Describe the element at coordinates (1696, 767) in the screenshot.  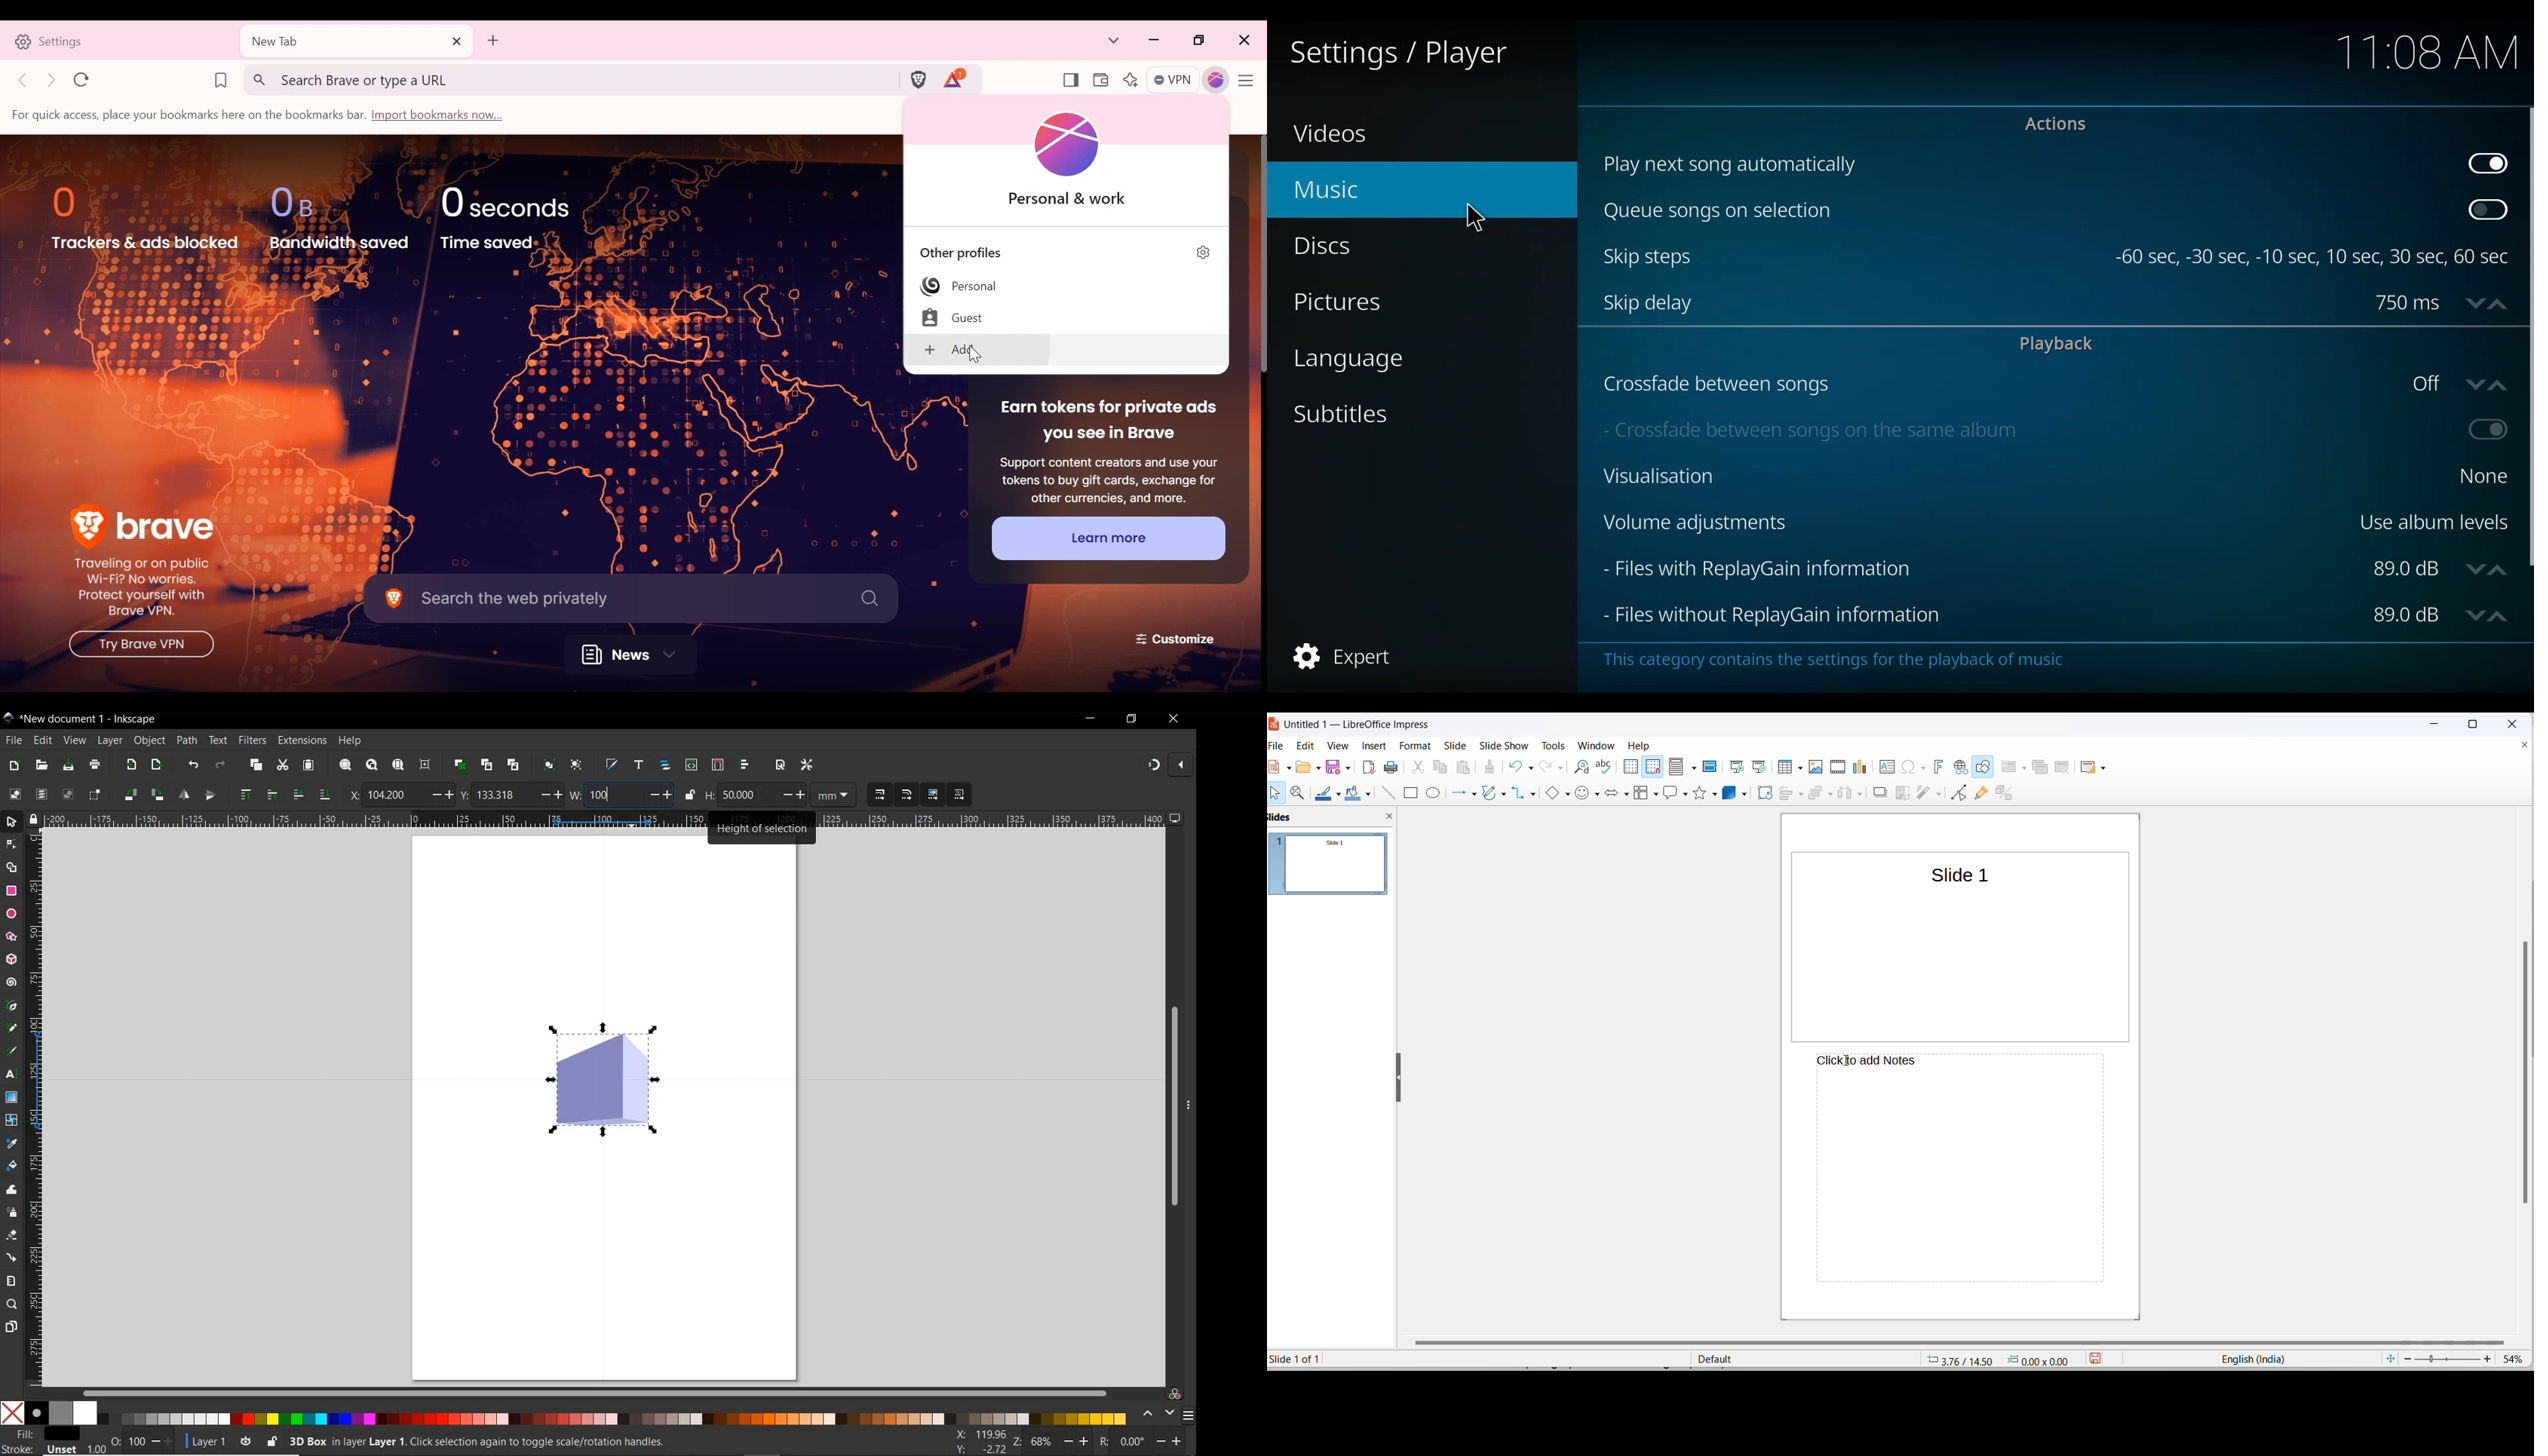
I see `display views options dropdown button` at that location.